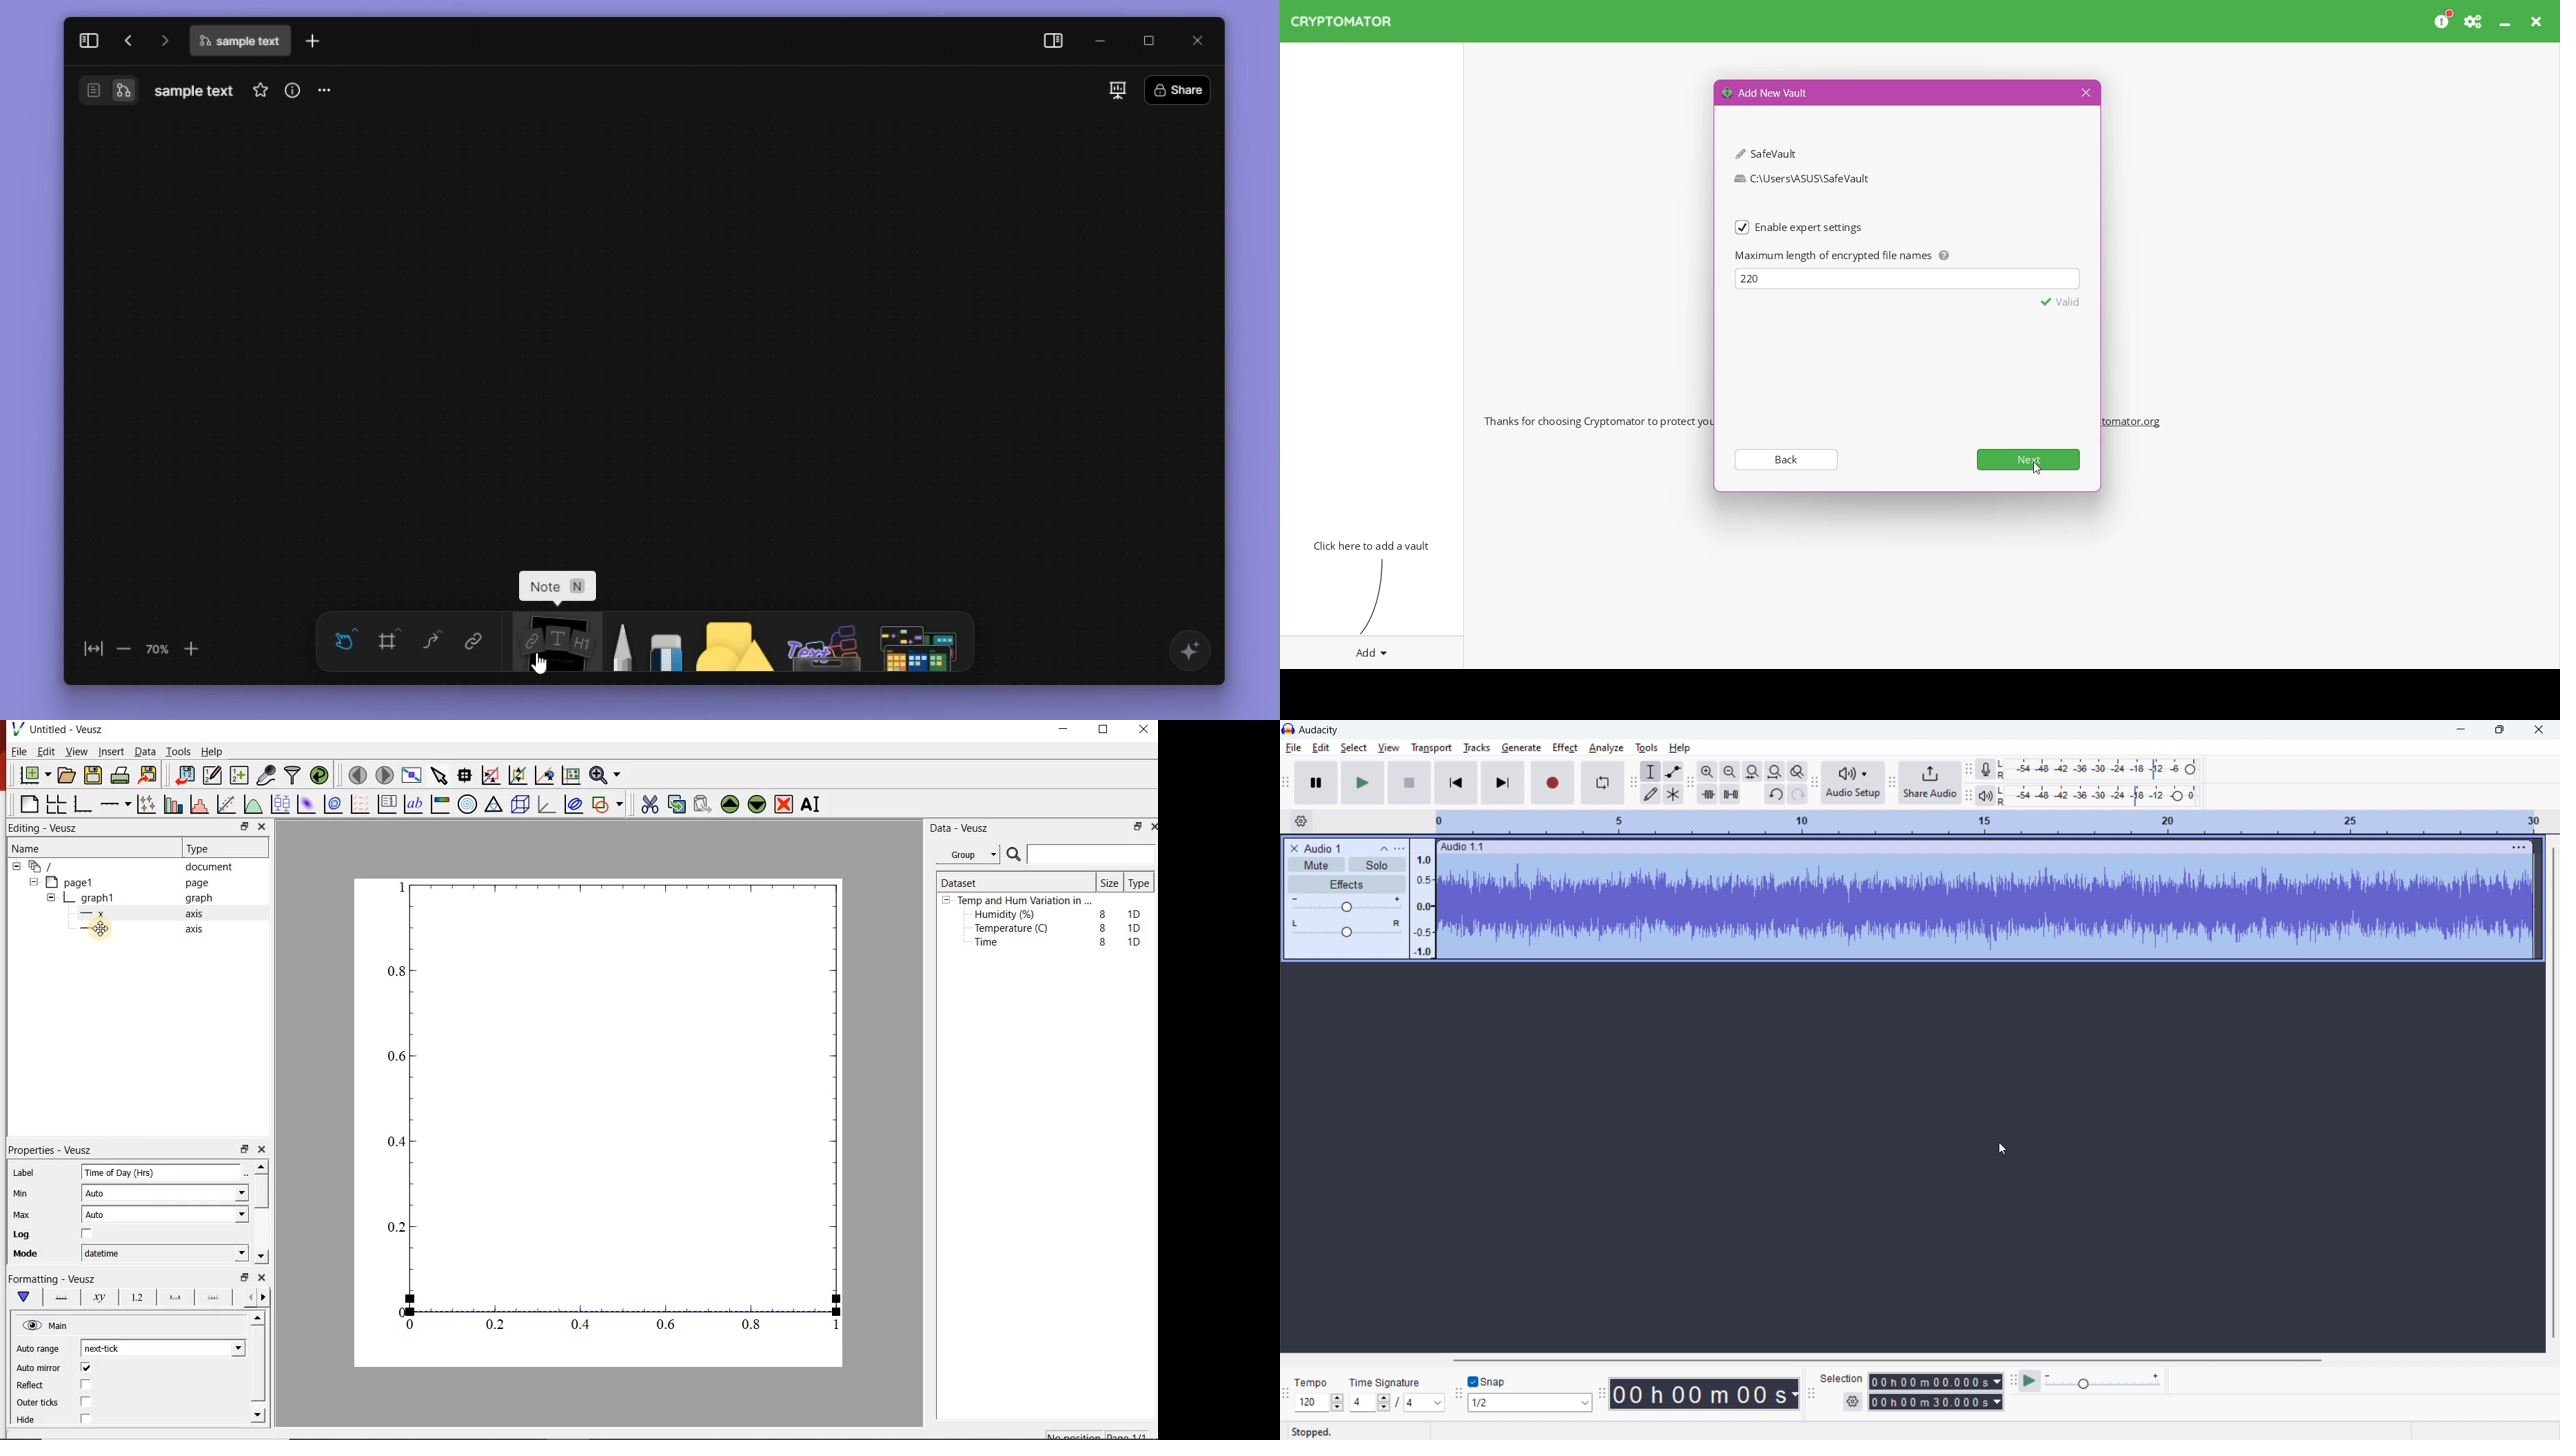  What do you see at coordinates (240, 776) in the screenshot?
I see `create new datasets using ranges, parametrically or as functions of existing datasets` at bounding box center [240, 776].